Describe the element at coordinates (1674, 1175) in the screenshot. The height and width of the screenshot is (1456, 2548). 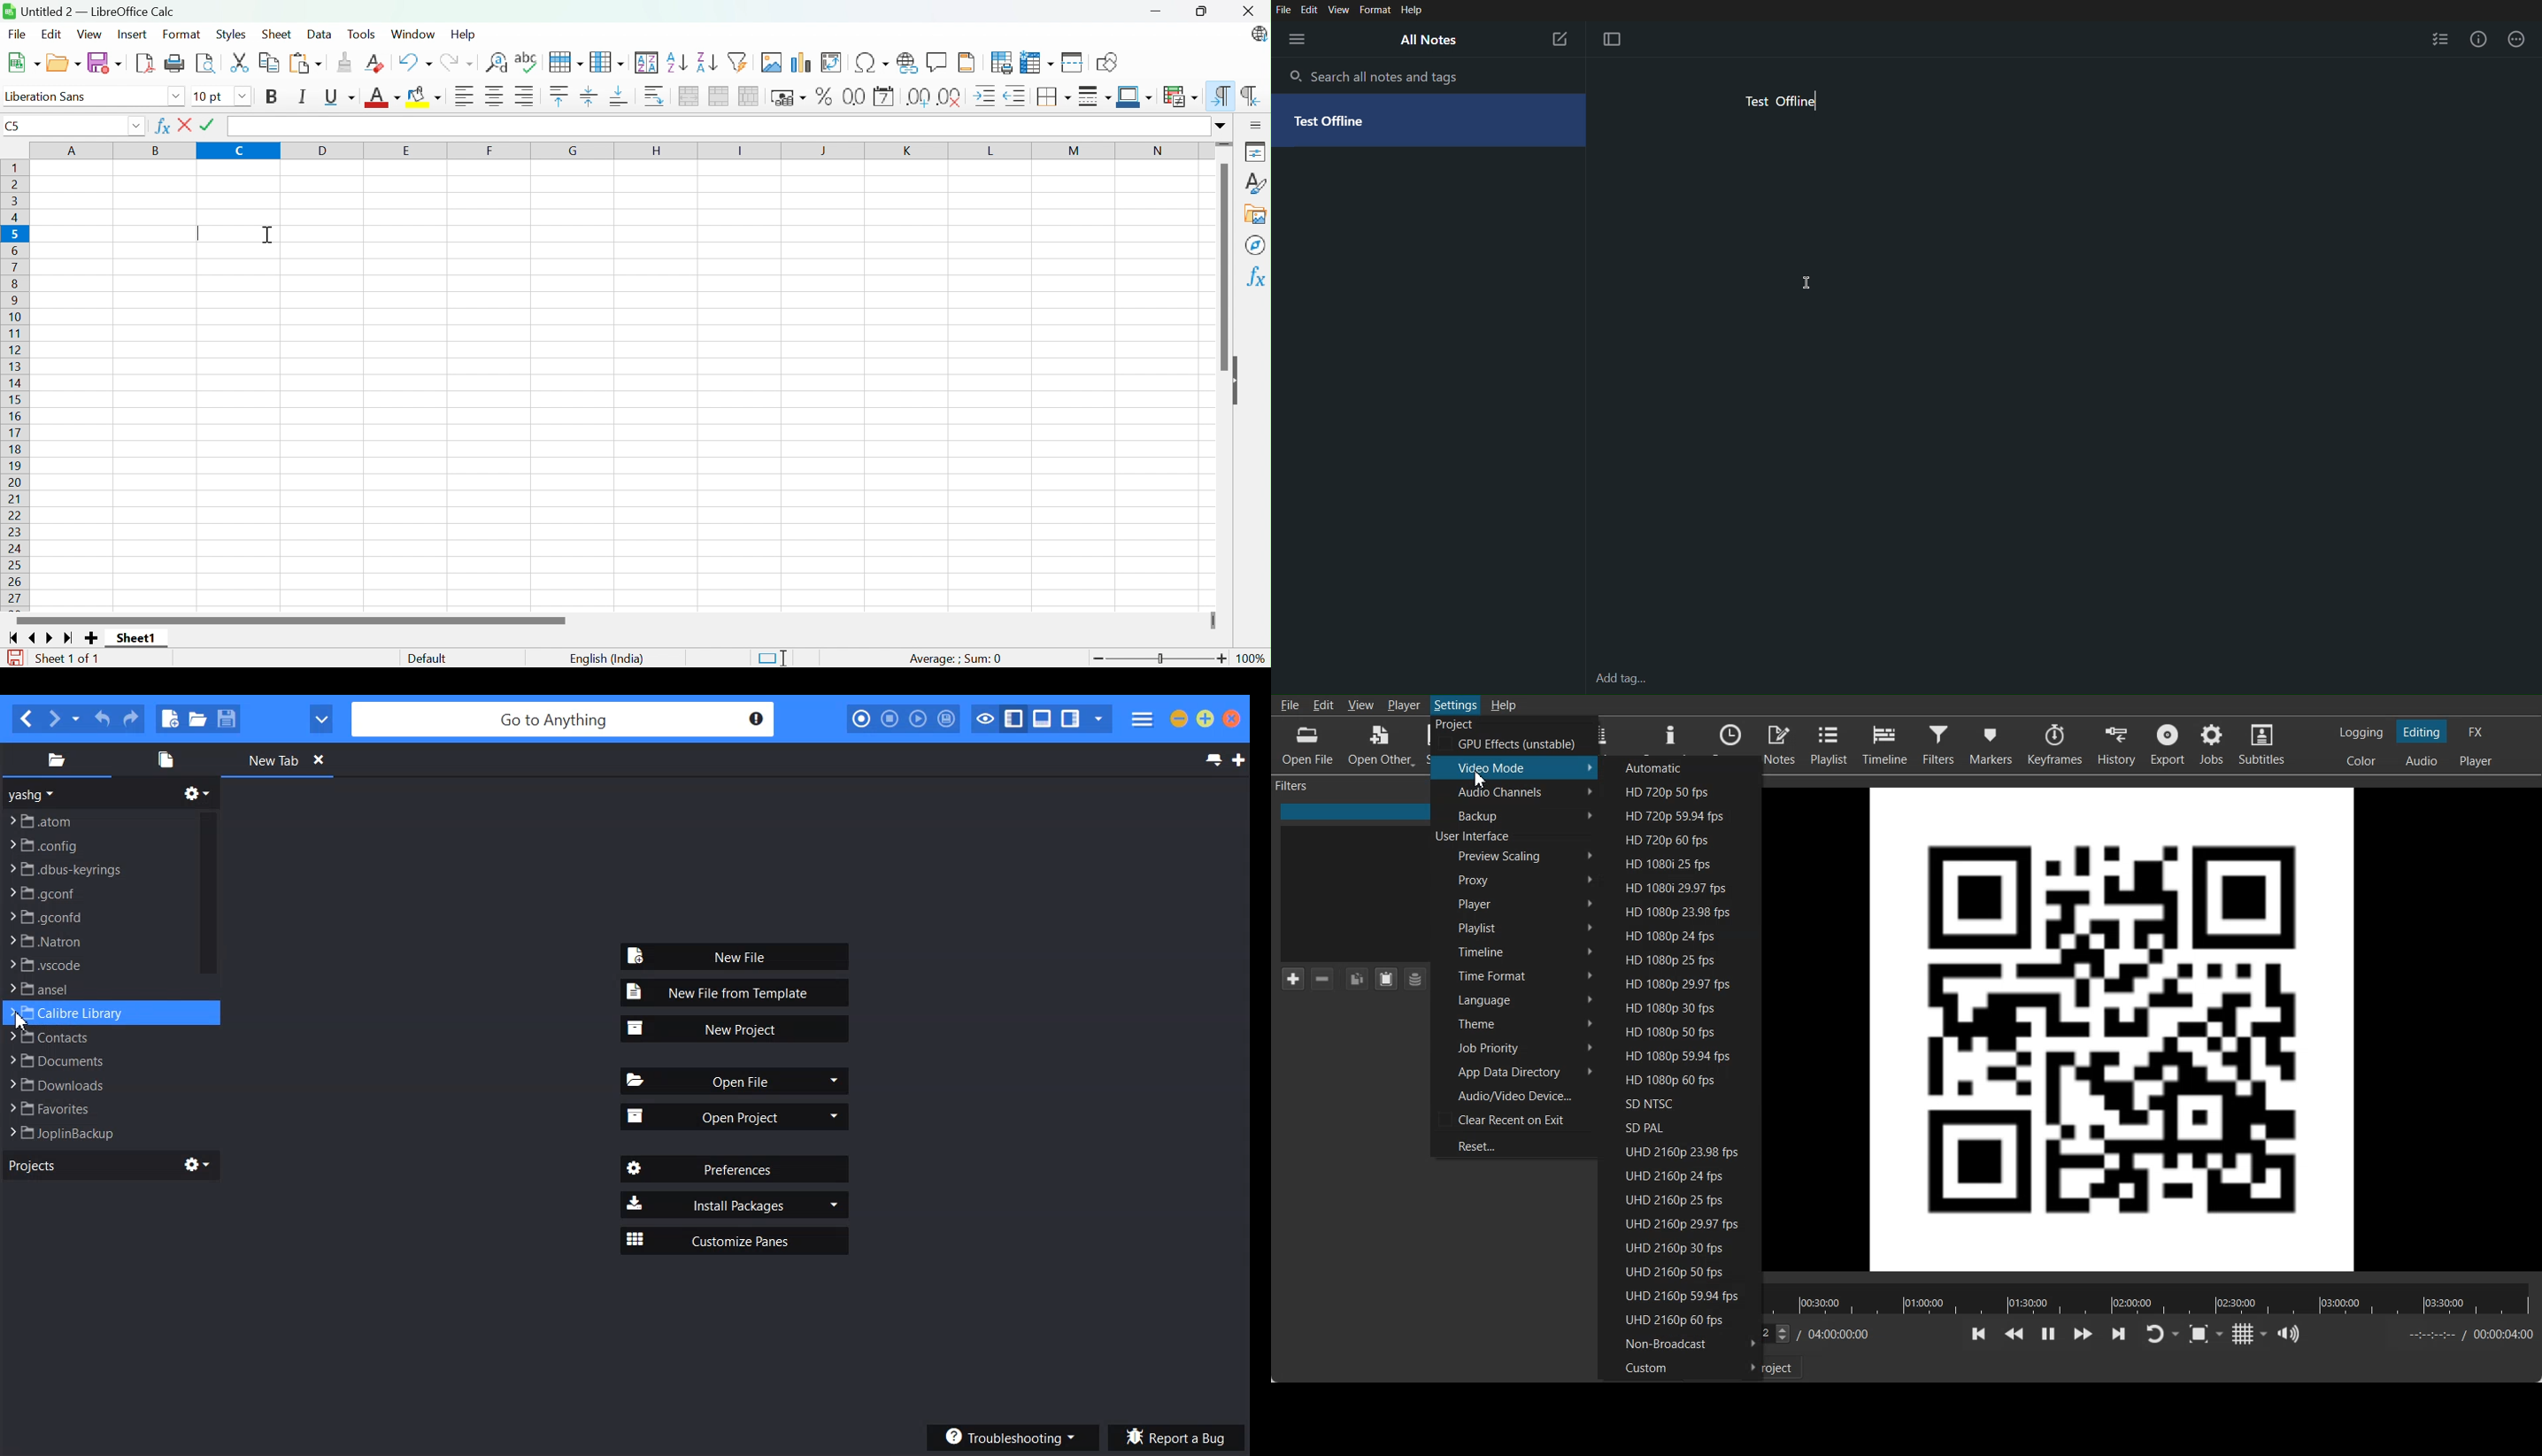
I see `UHD 2160p 24 fps` at that location.